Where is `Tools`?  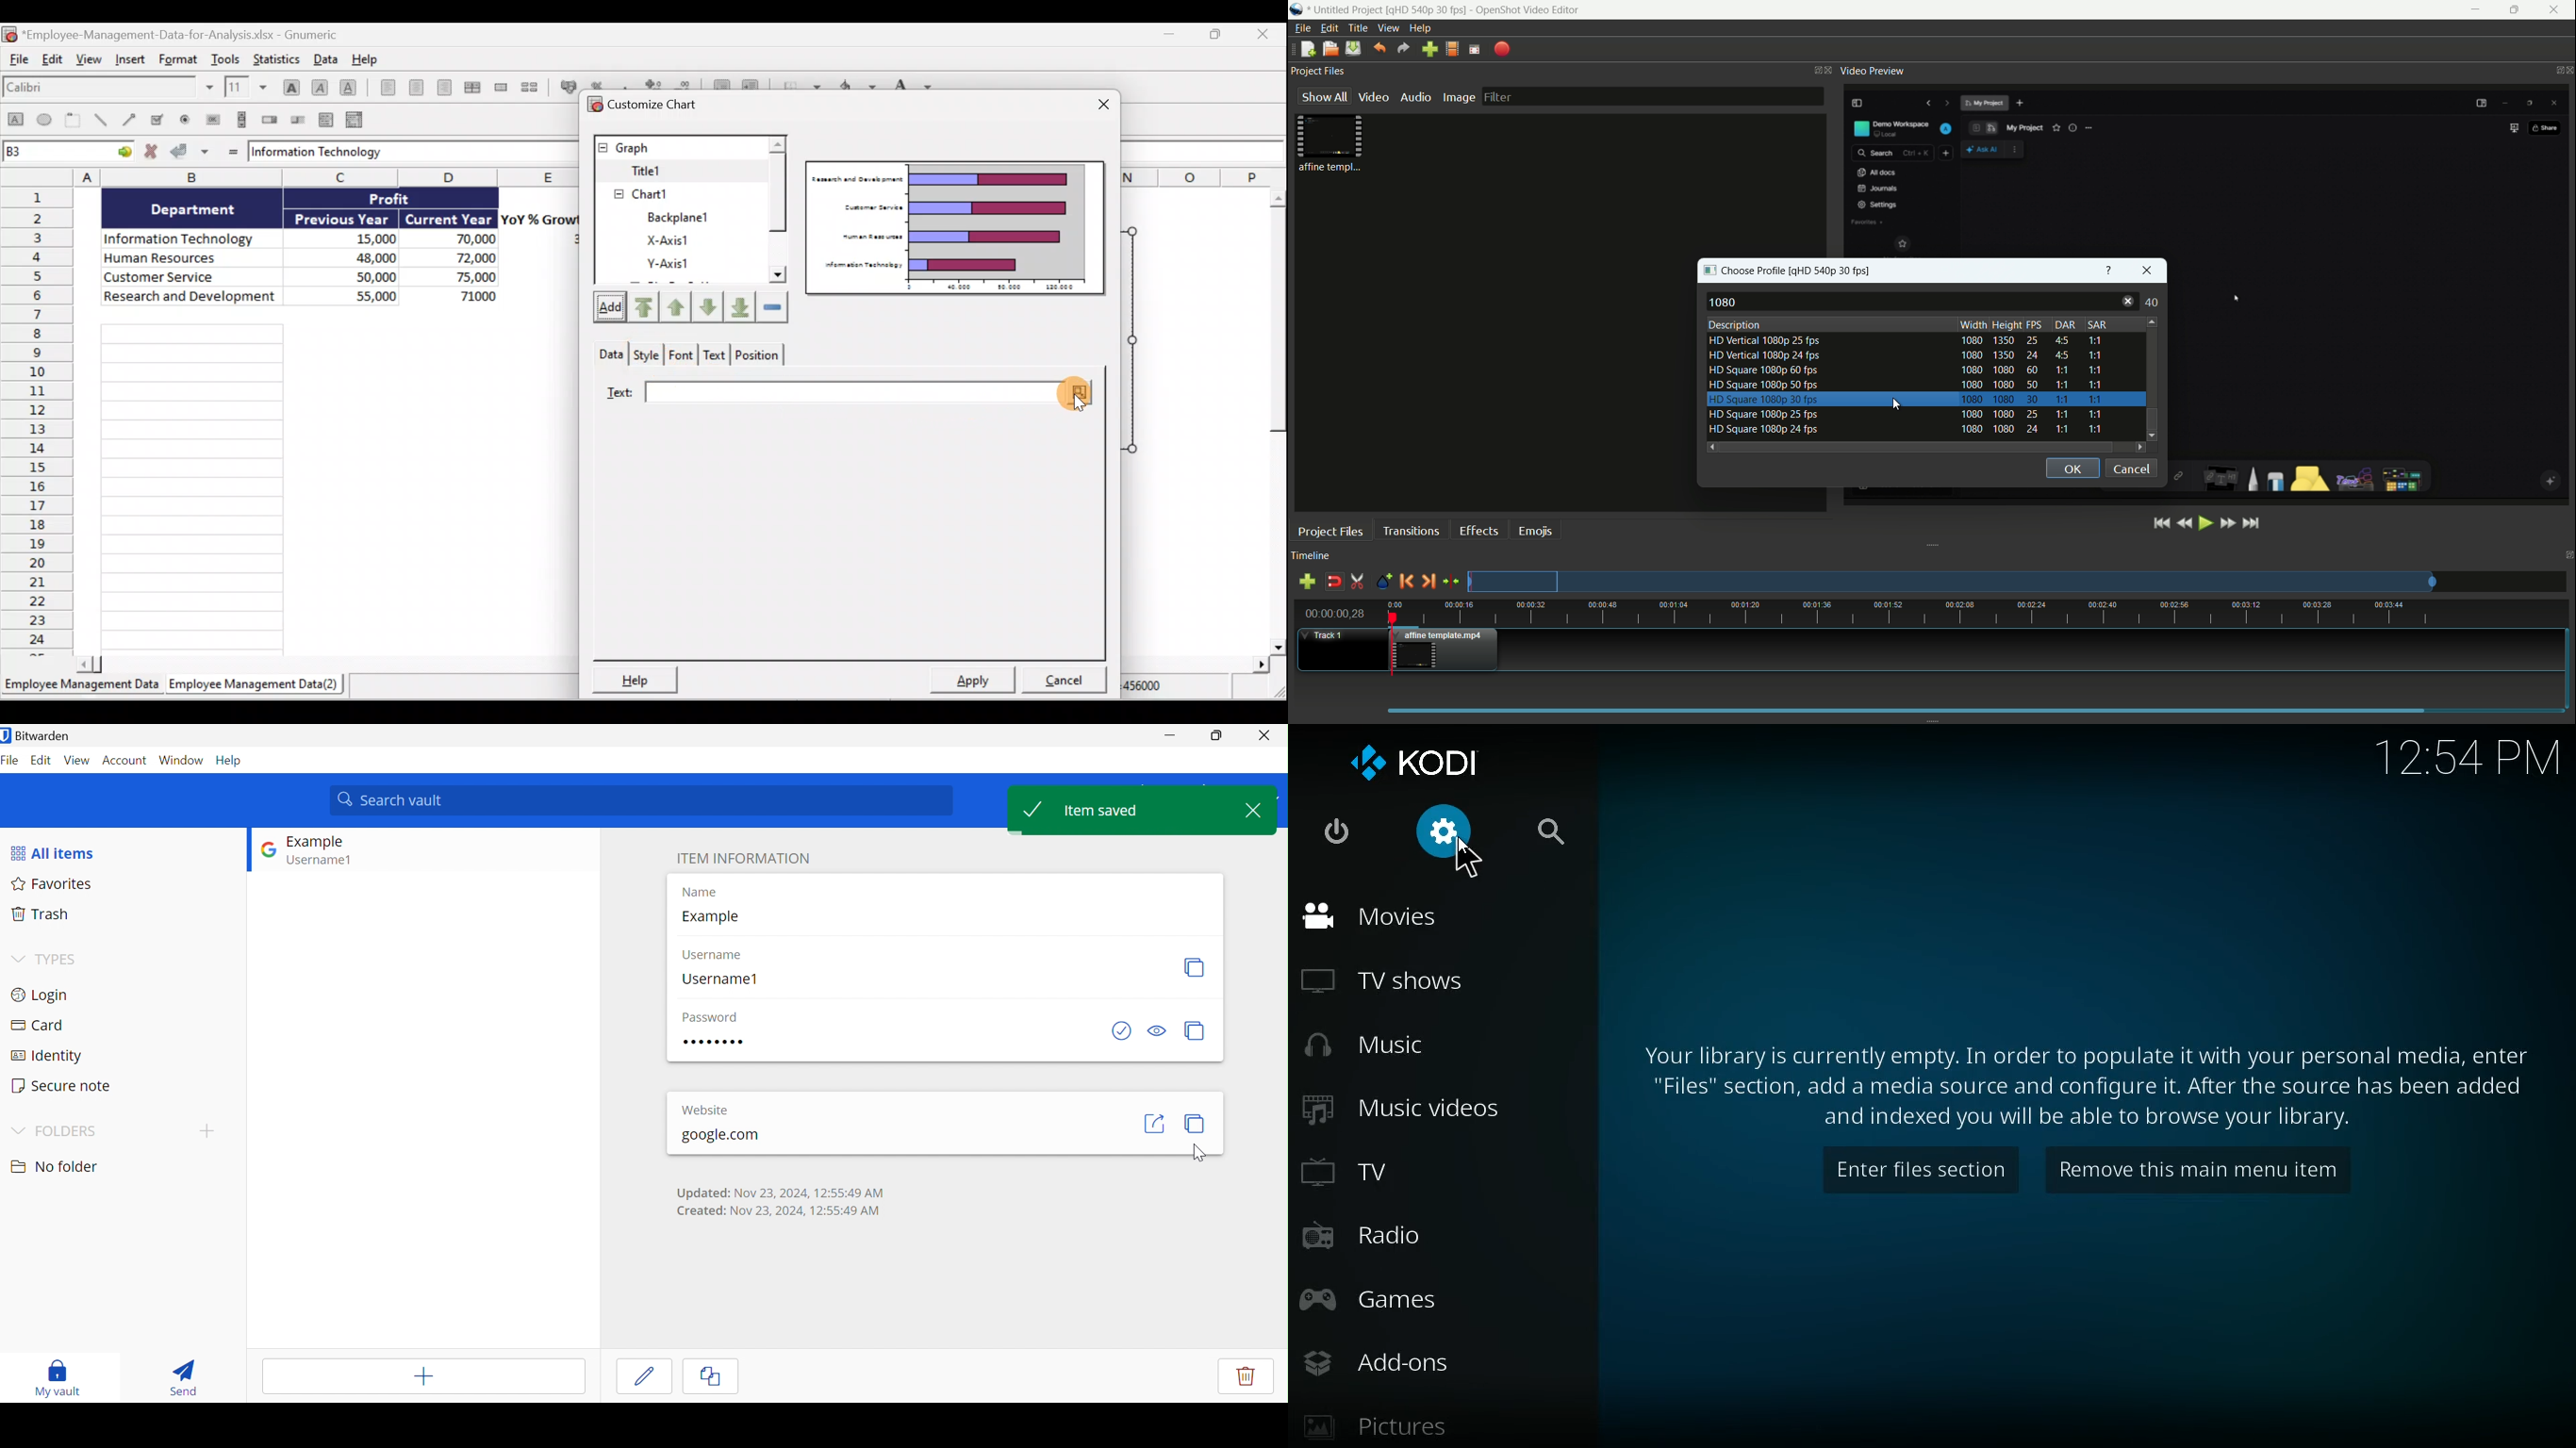
Tools is located at coordinates (229, 58).